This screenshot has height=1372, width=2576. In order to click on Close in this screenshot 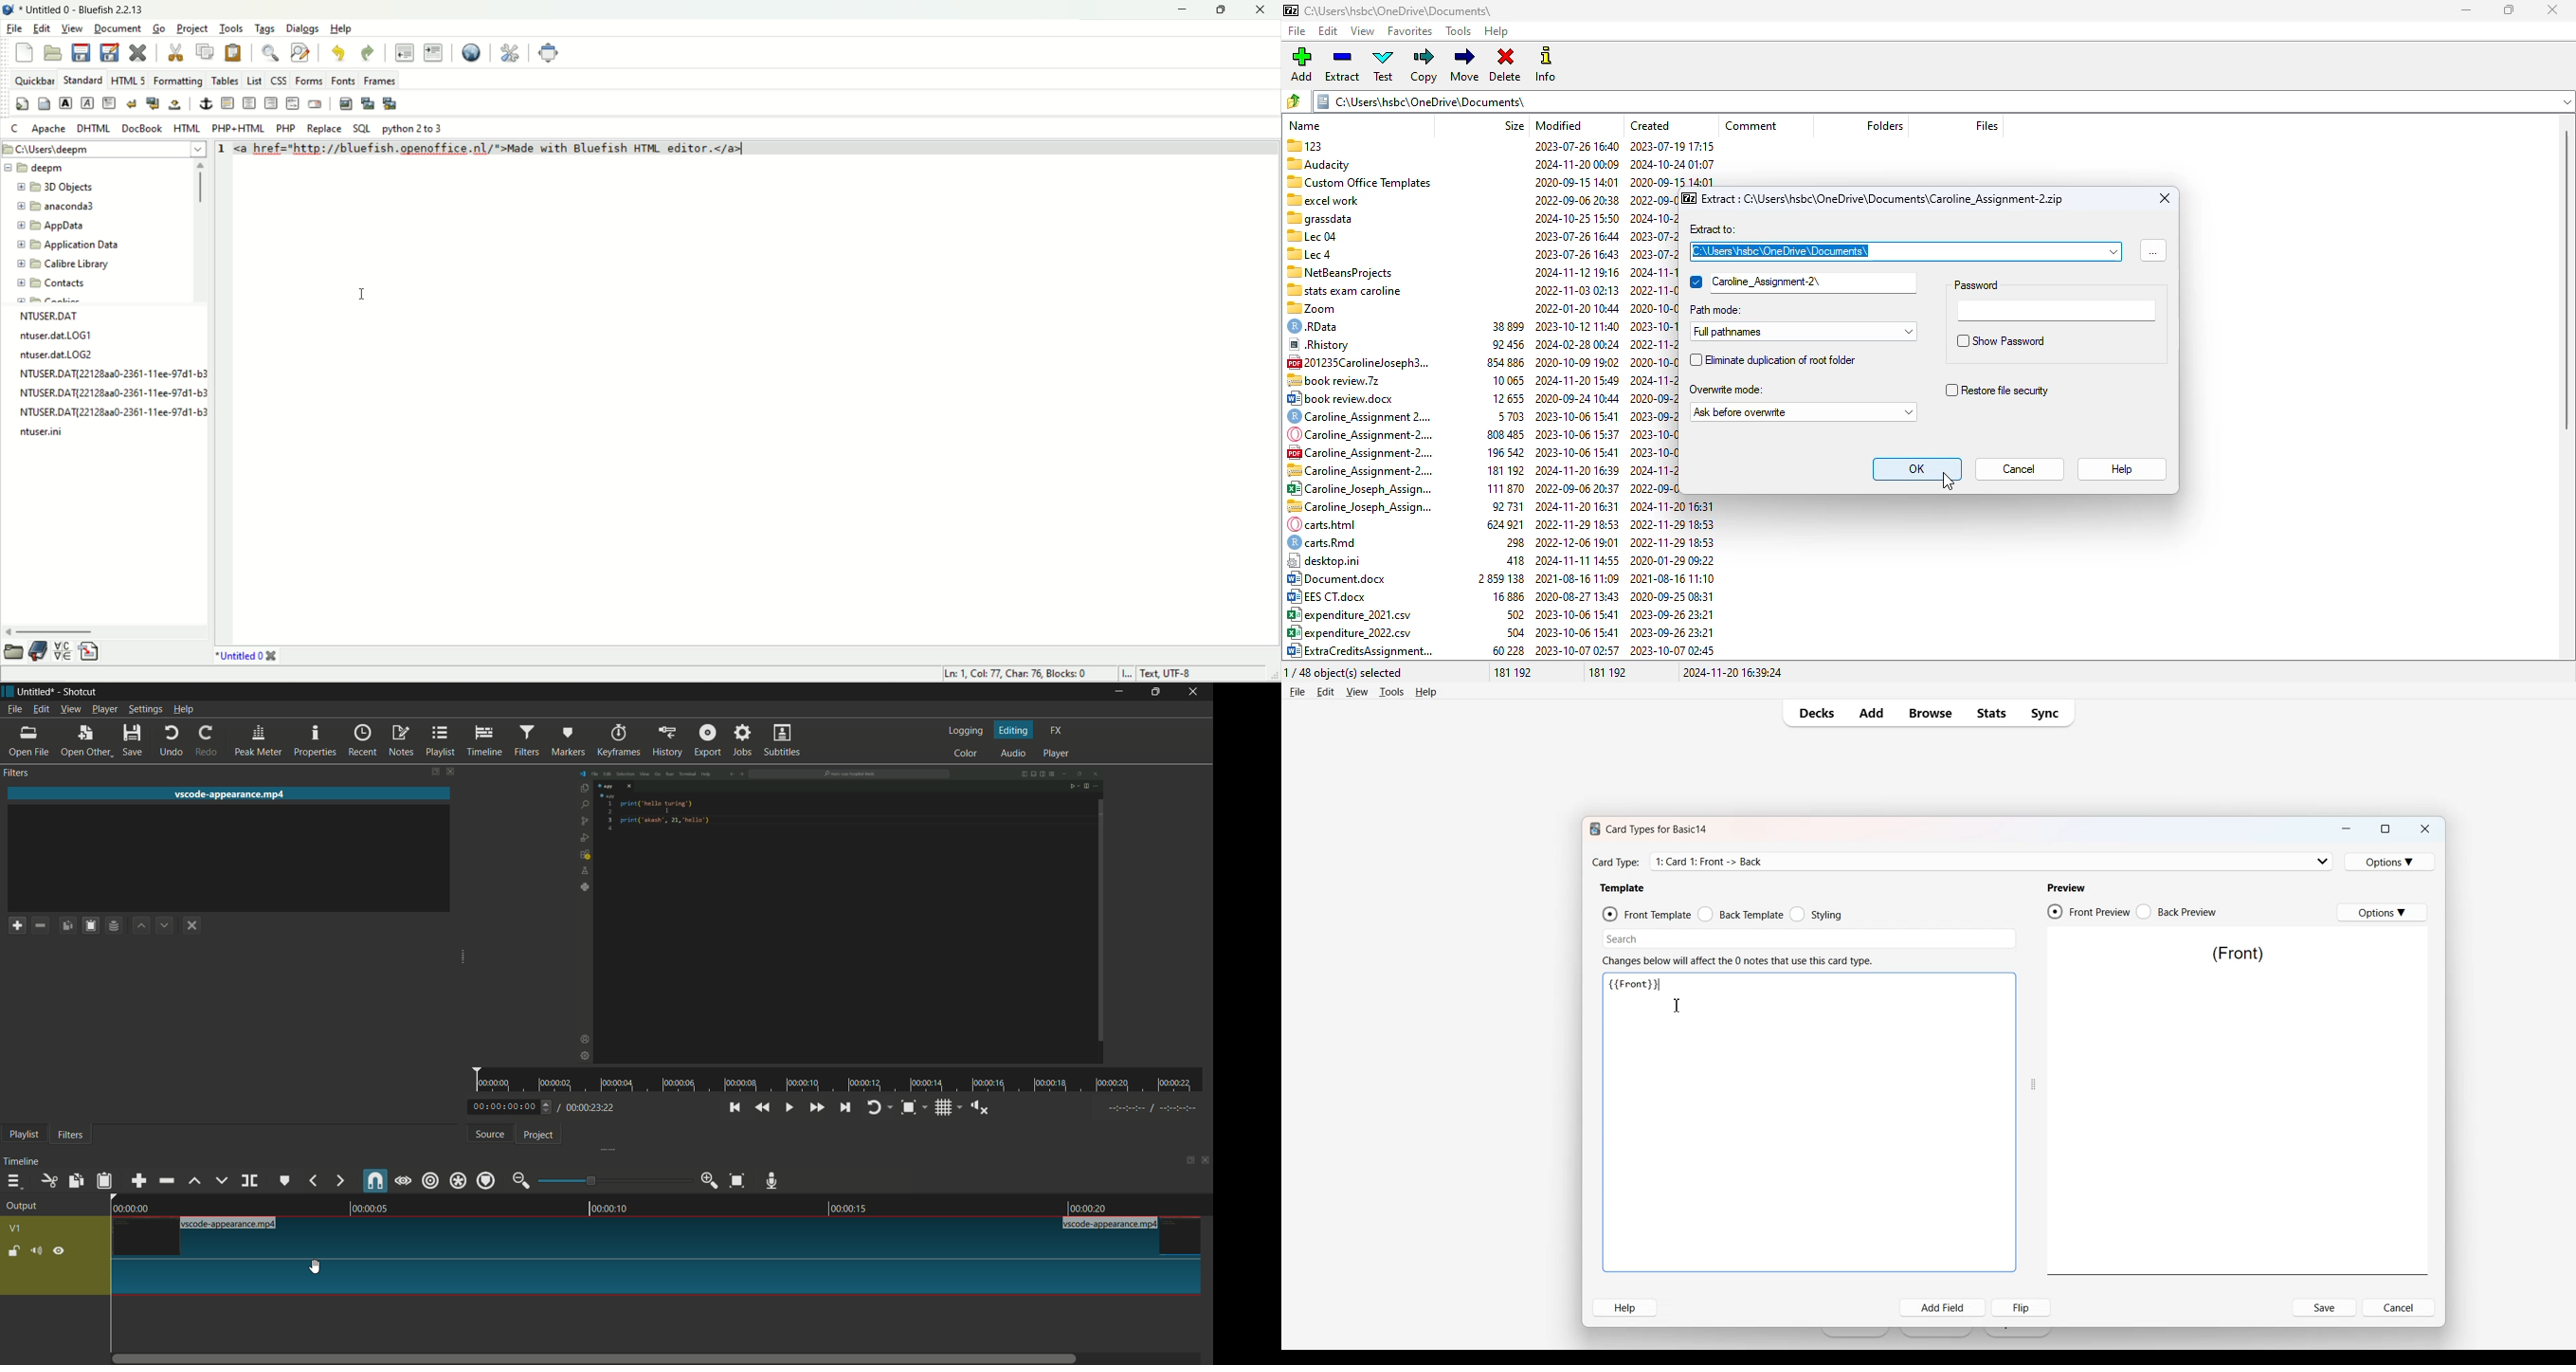, I will do `click(2424, 829)`.